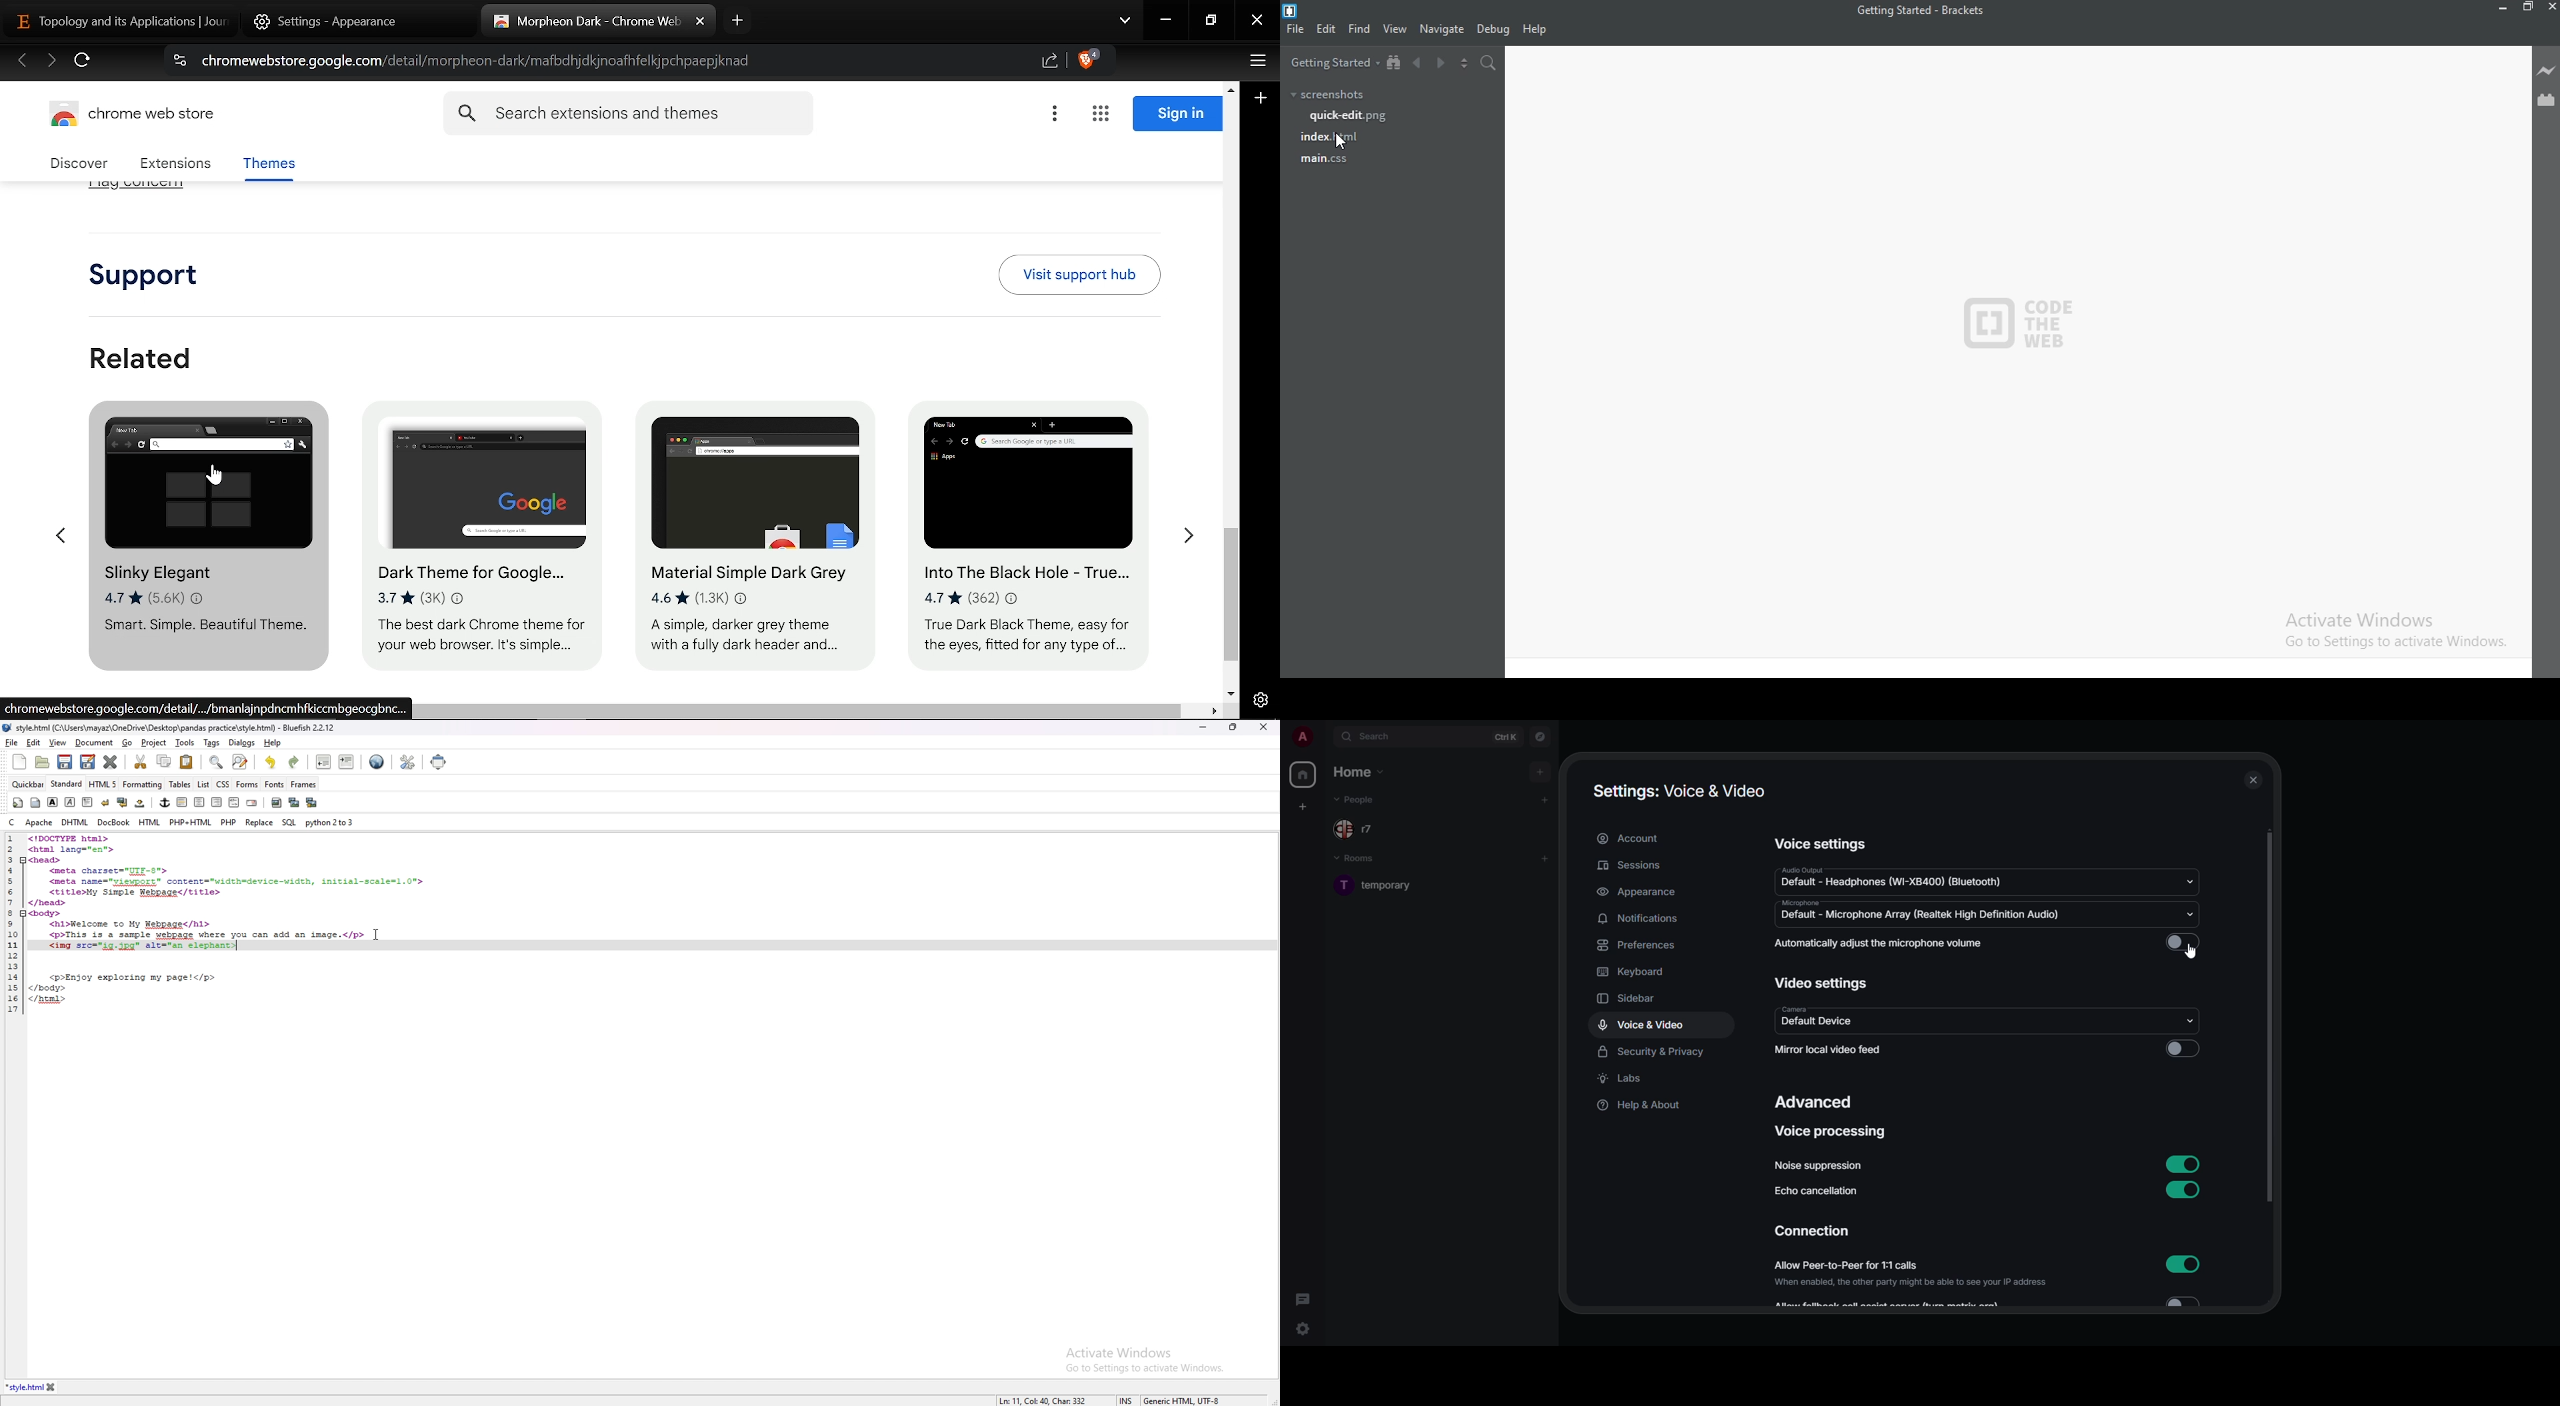 This screenshot has height=1428, width=2576. Describe the element at coordinates (1396, 29) in the screenshot. I see `view` at that location.